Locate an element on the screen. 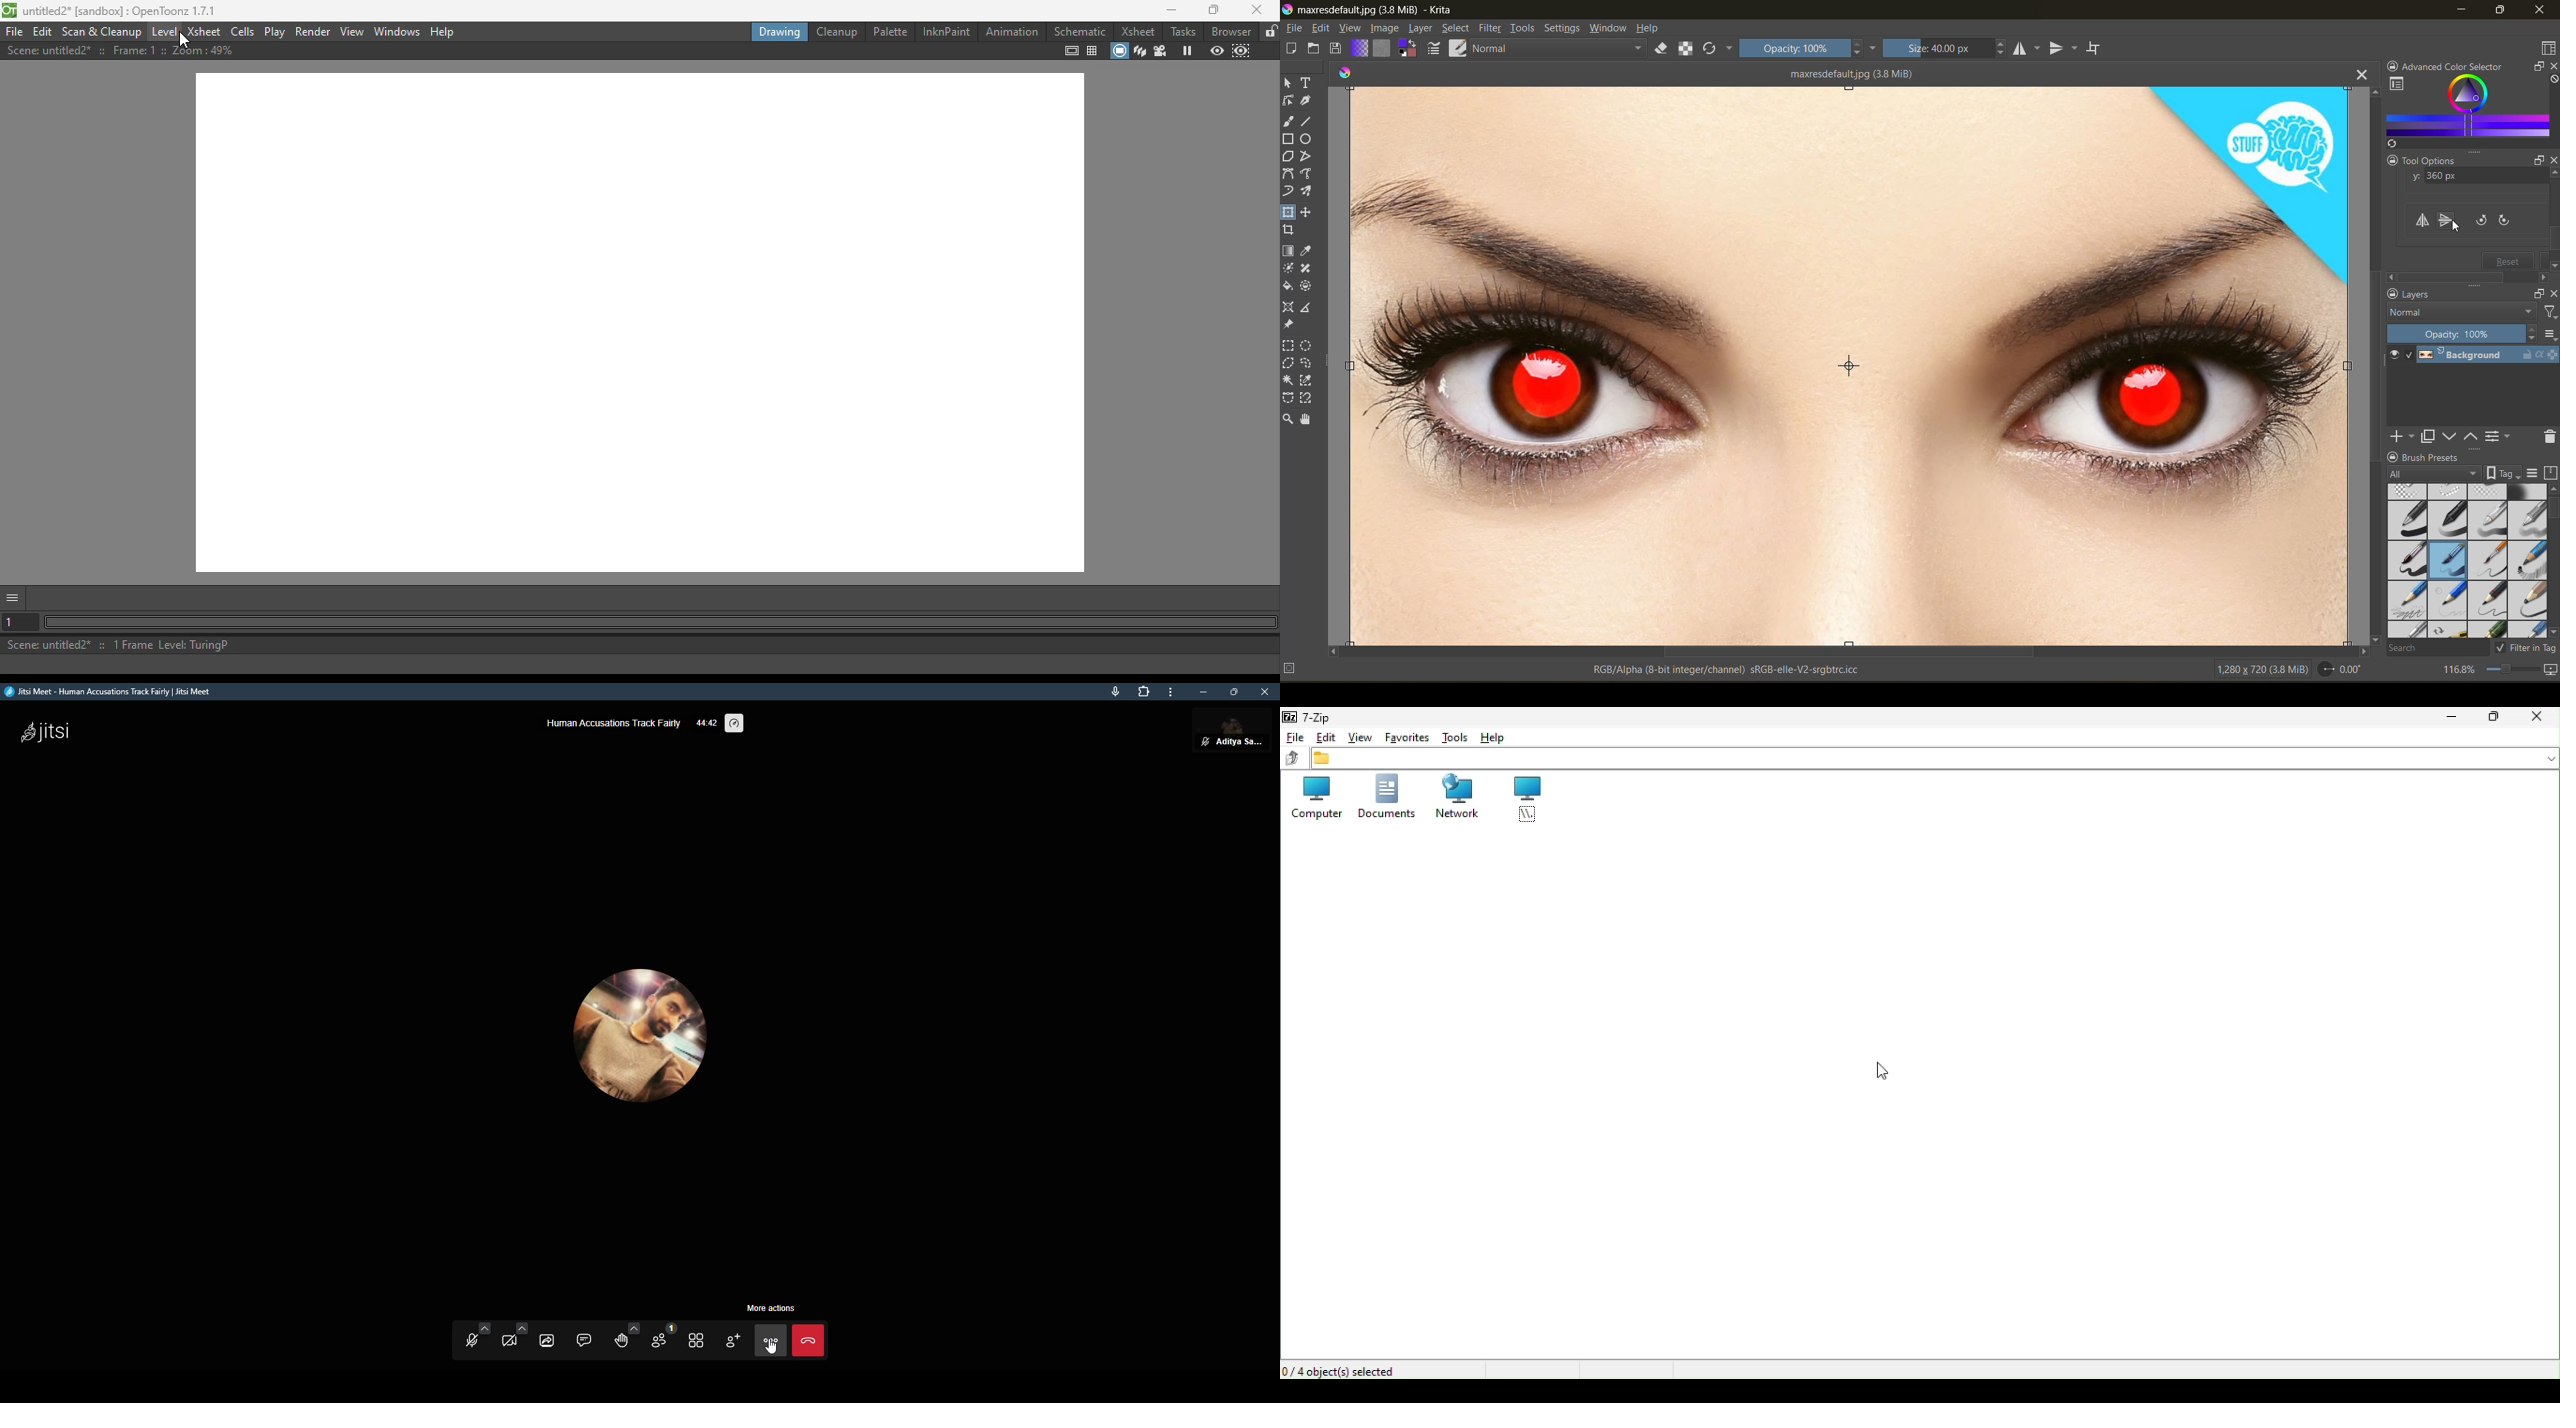 Image resolution: width=2576 pixels, height=1428 pixels. flip vertically is located at coordinates (2445, 220).